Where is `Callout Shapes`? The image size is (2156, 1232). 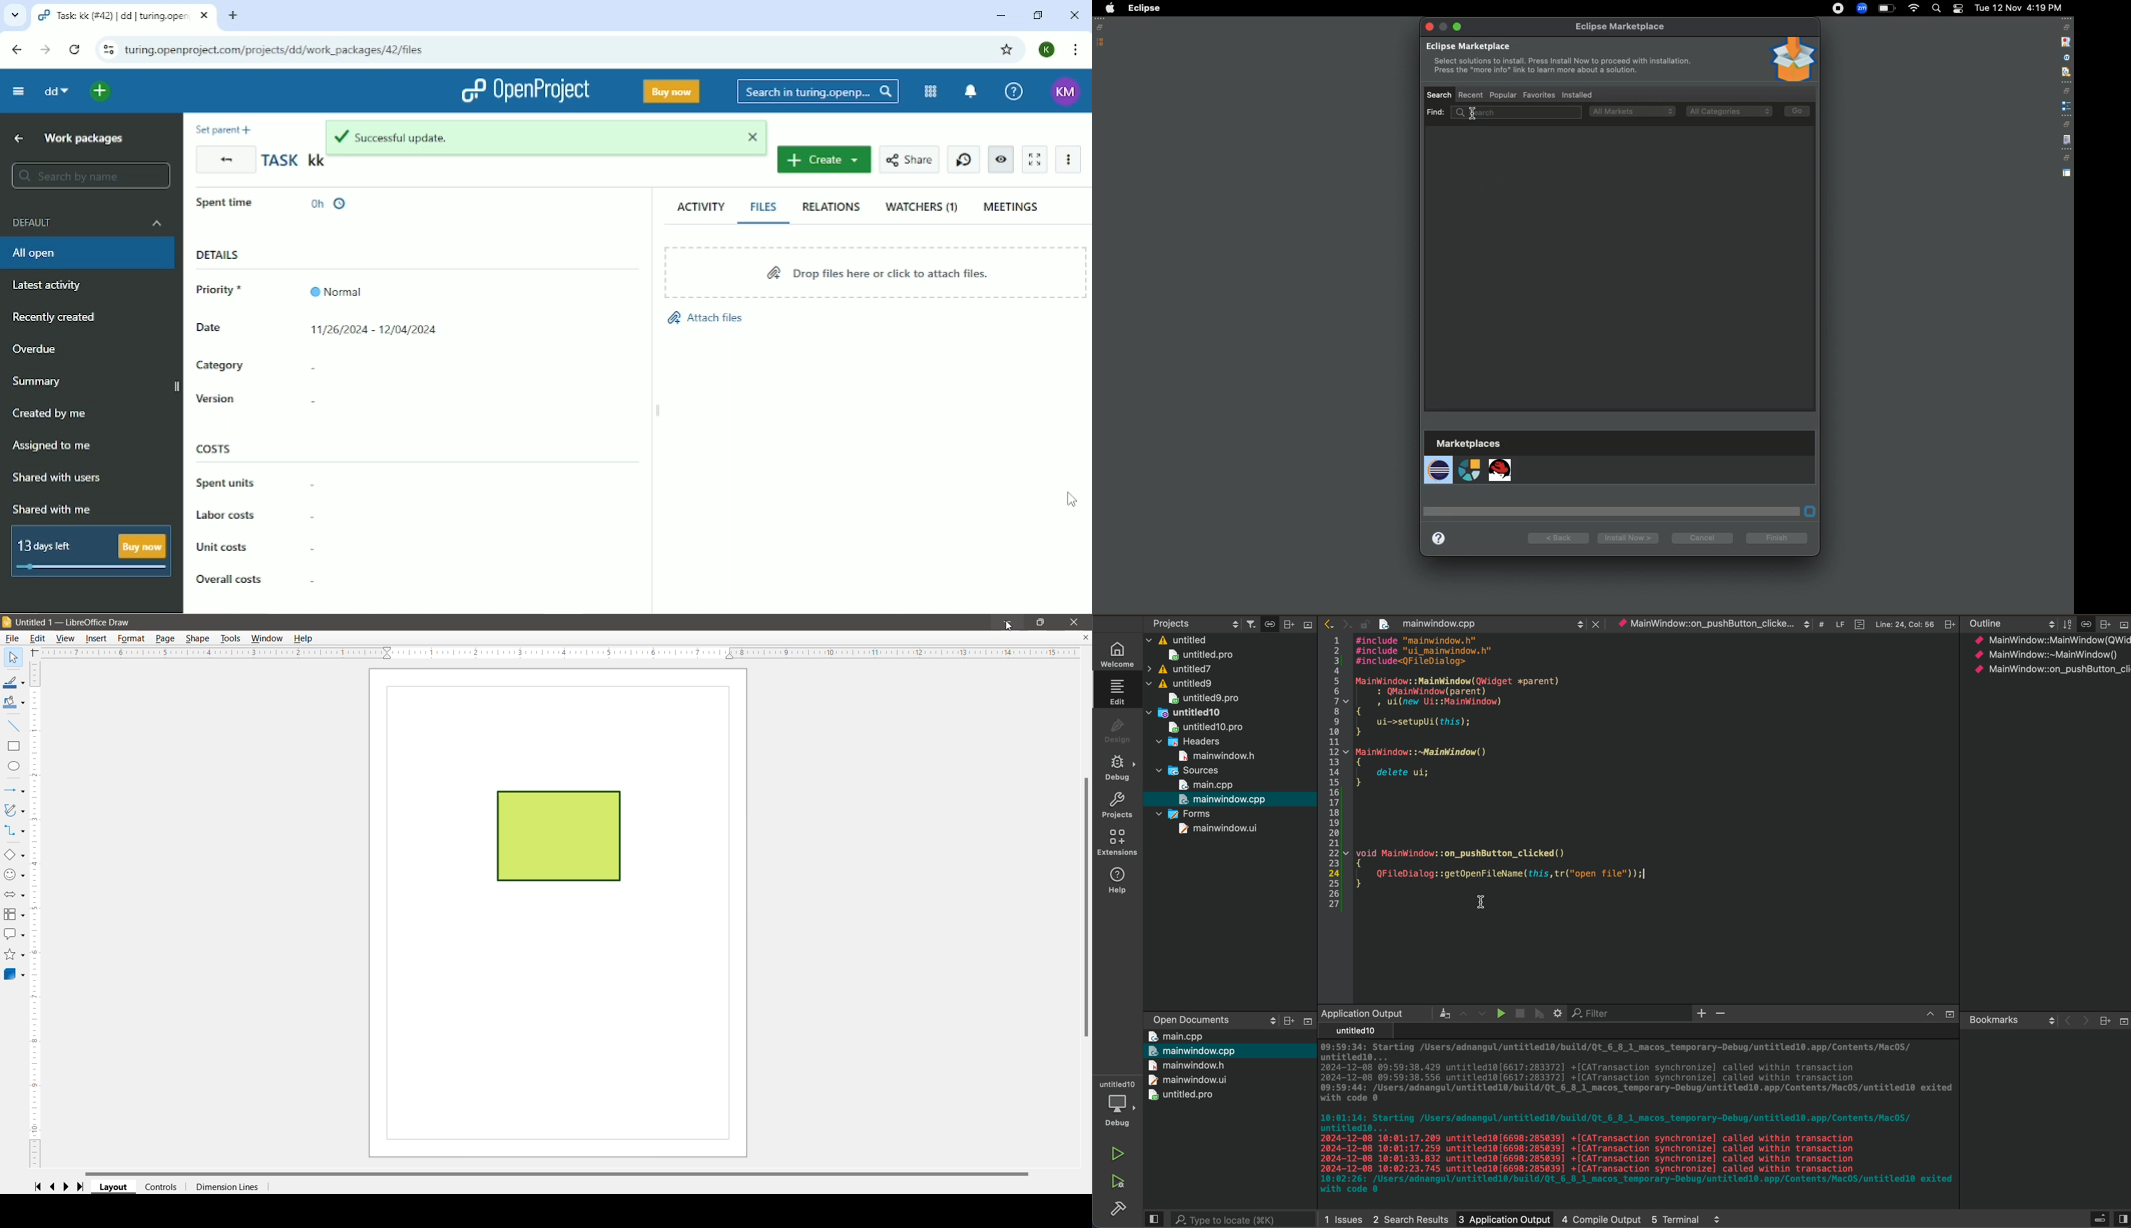 Callout Shapes is located at coordinates (14, 935).